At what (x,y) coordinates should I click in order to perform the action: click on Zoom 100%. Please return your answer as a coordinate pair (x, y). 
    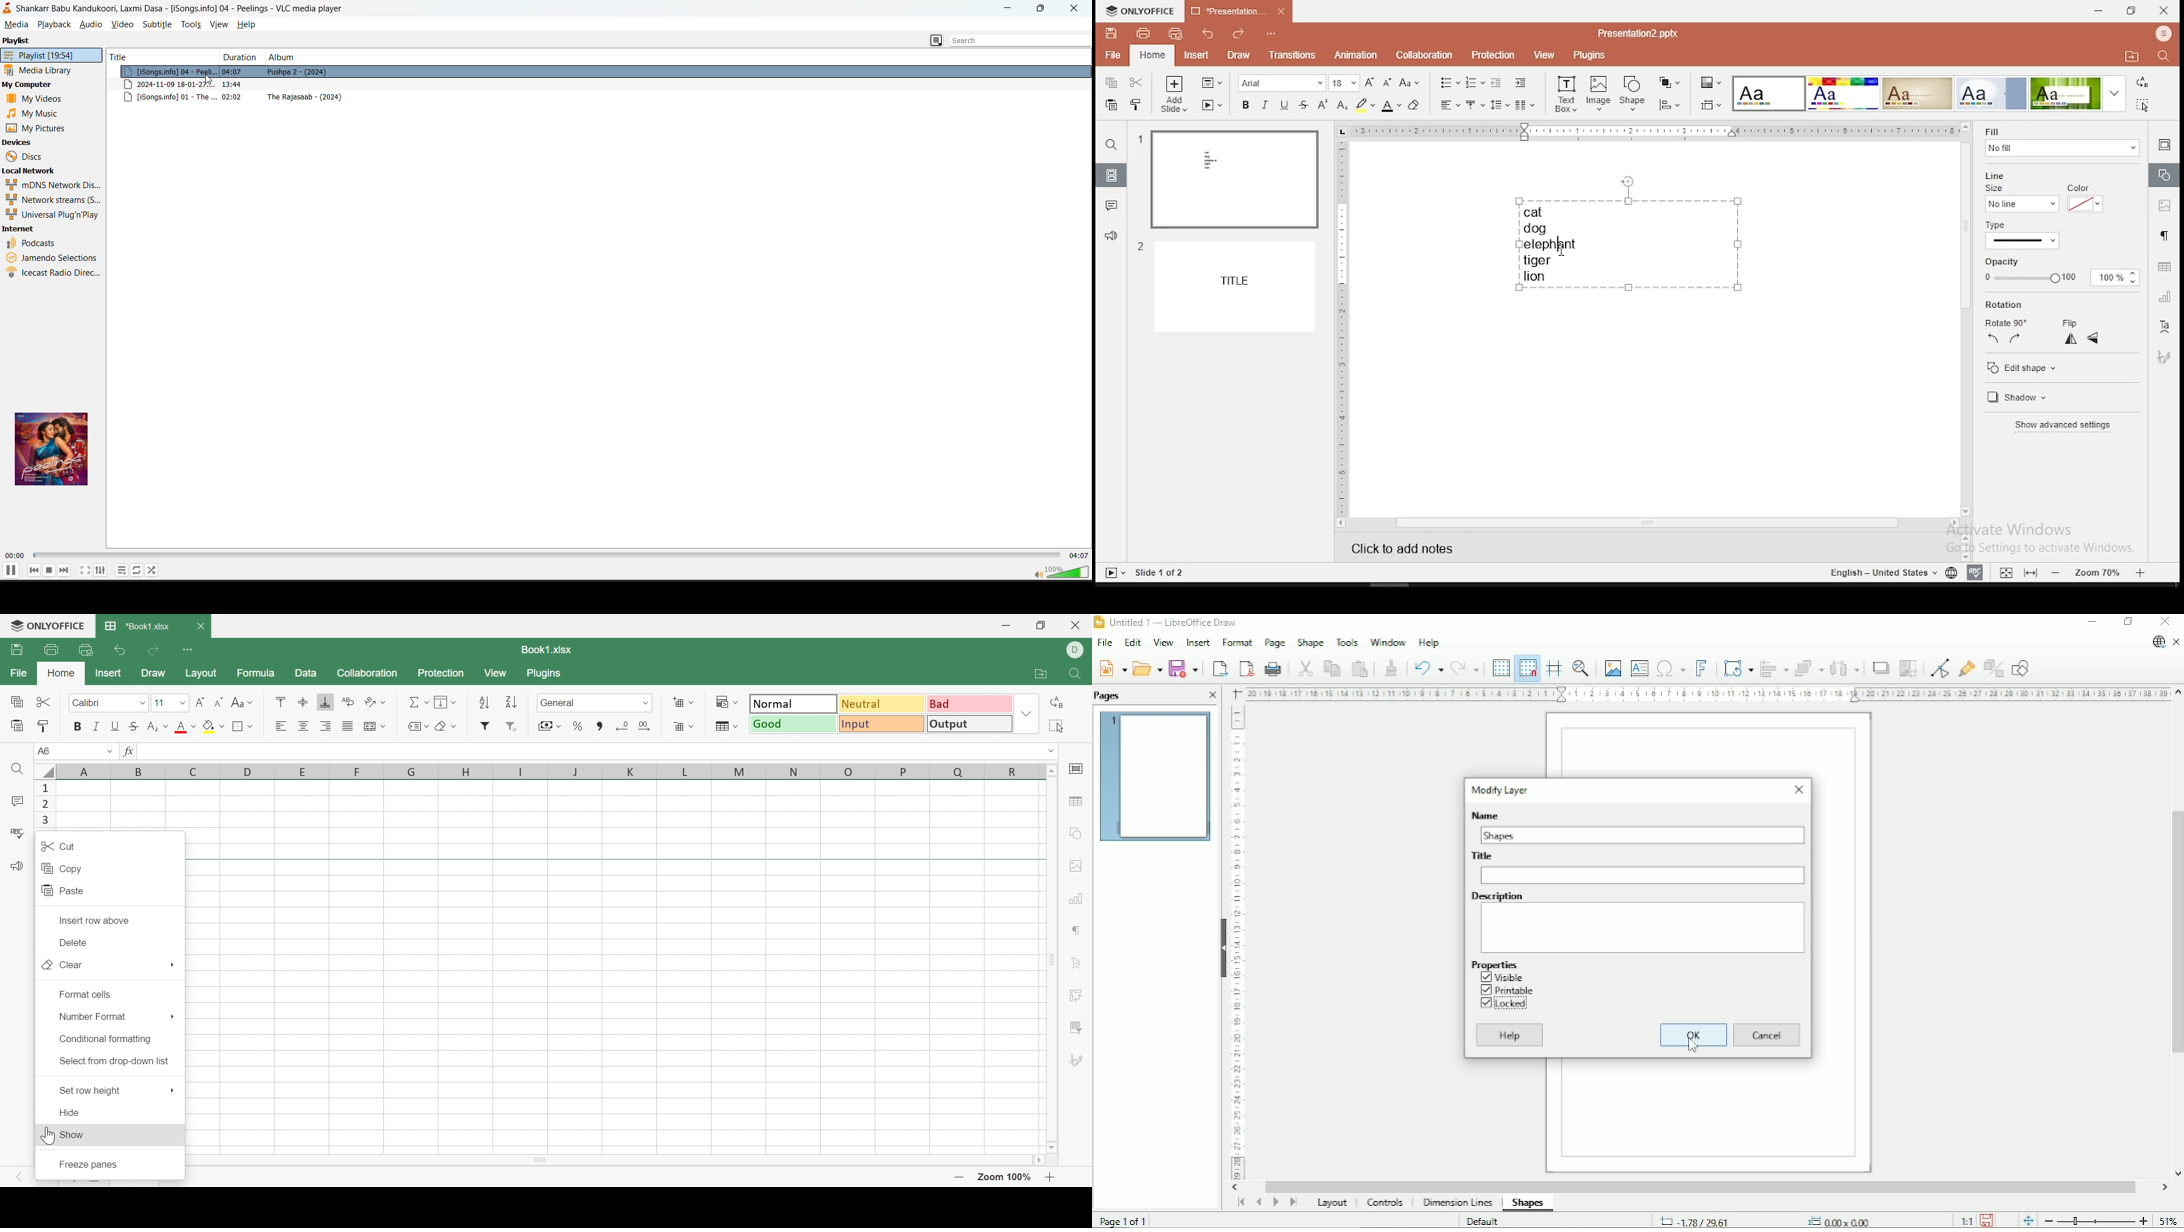
    Looking at the image, I should click on (1006, 1177).